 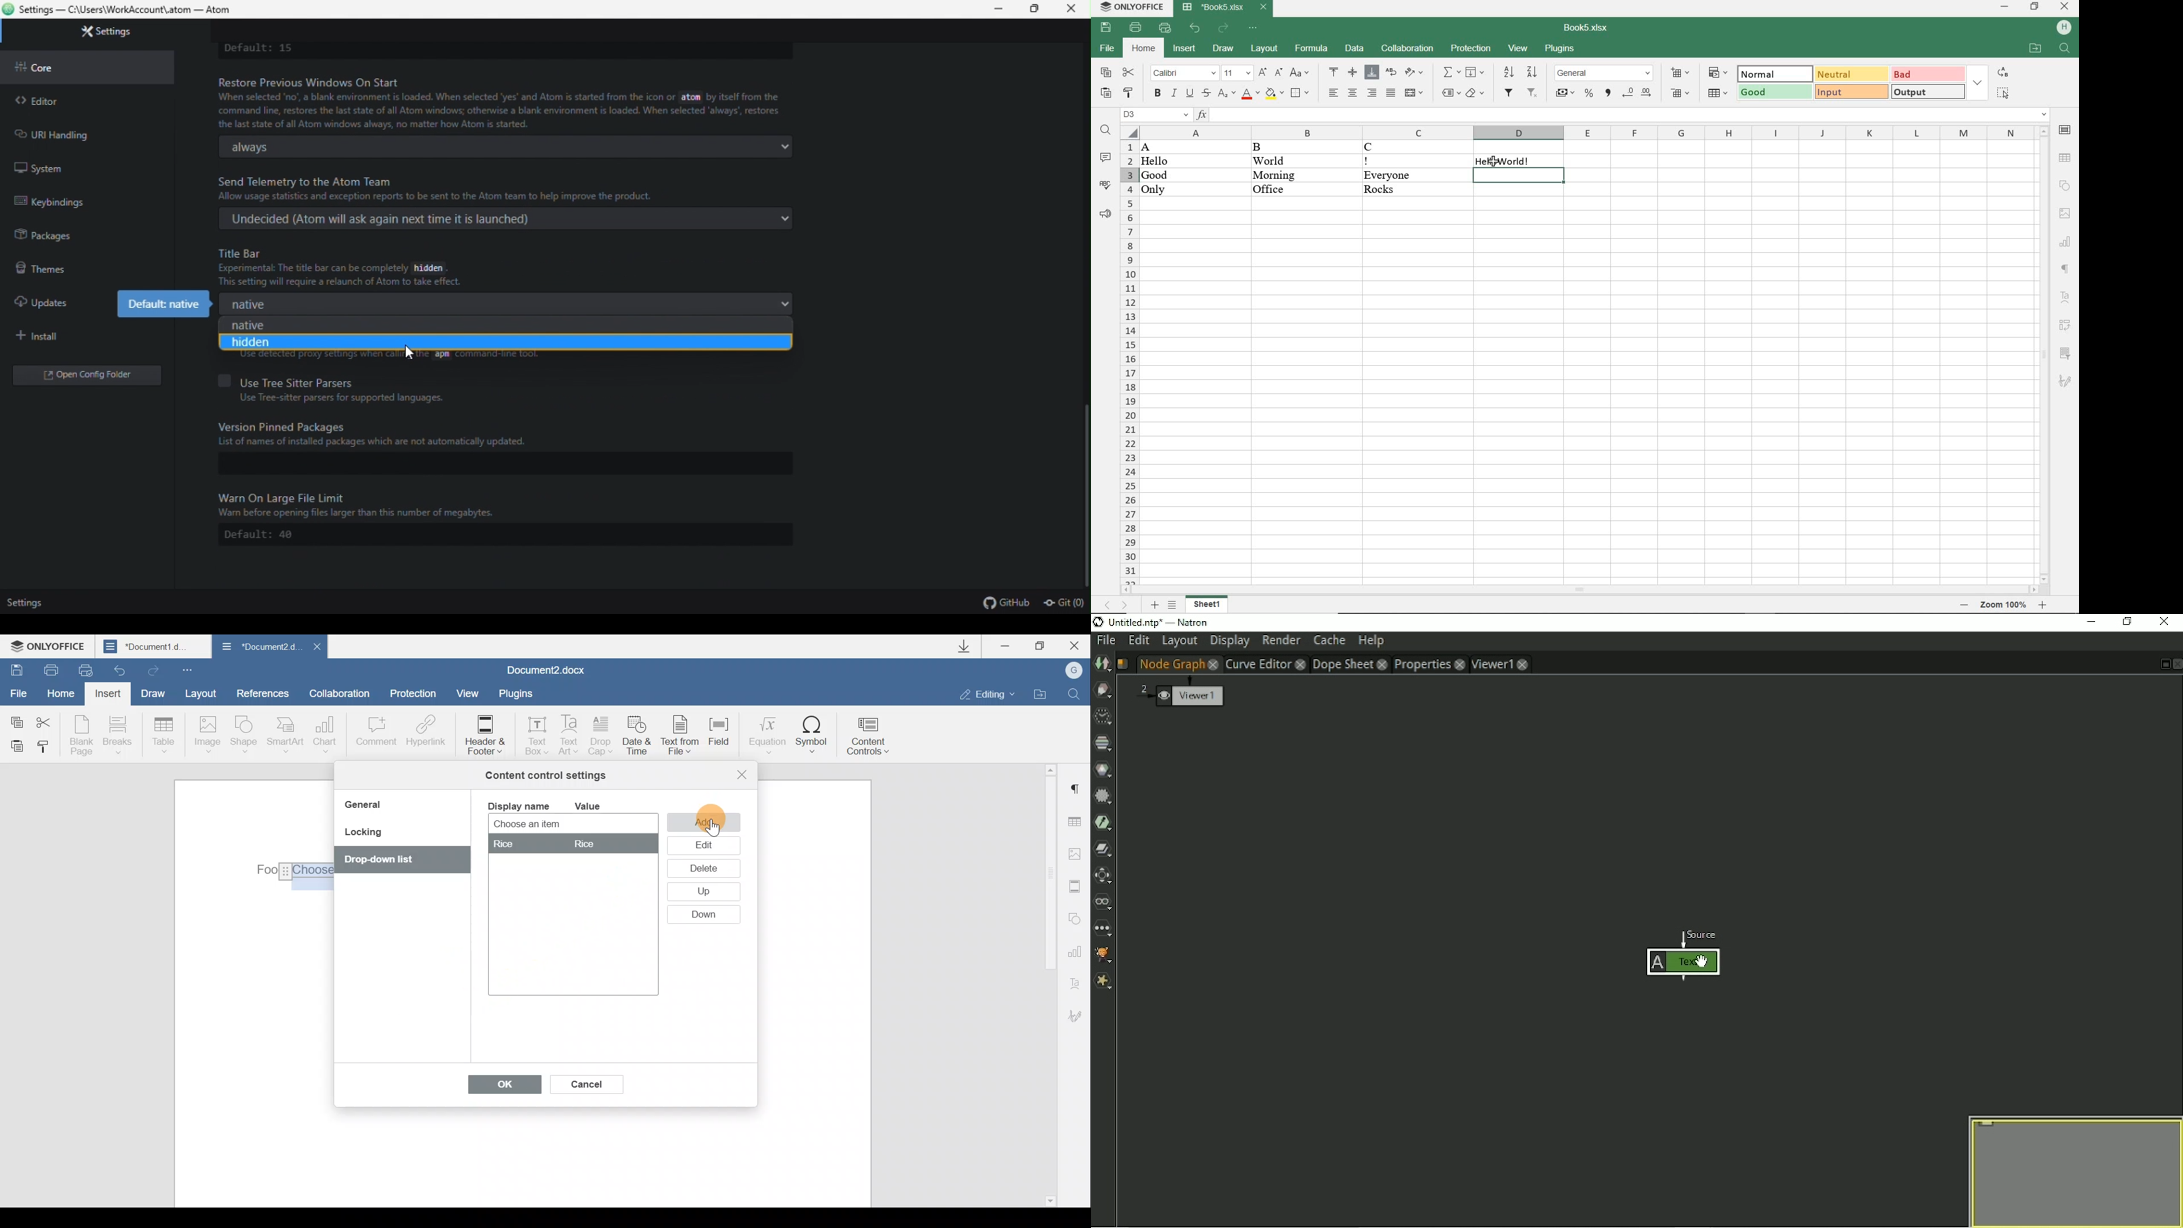 I want to click on hidden , so click(x=498, y=344).